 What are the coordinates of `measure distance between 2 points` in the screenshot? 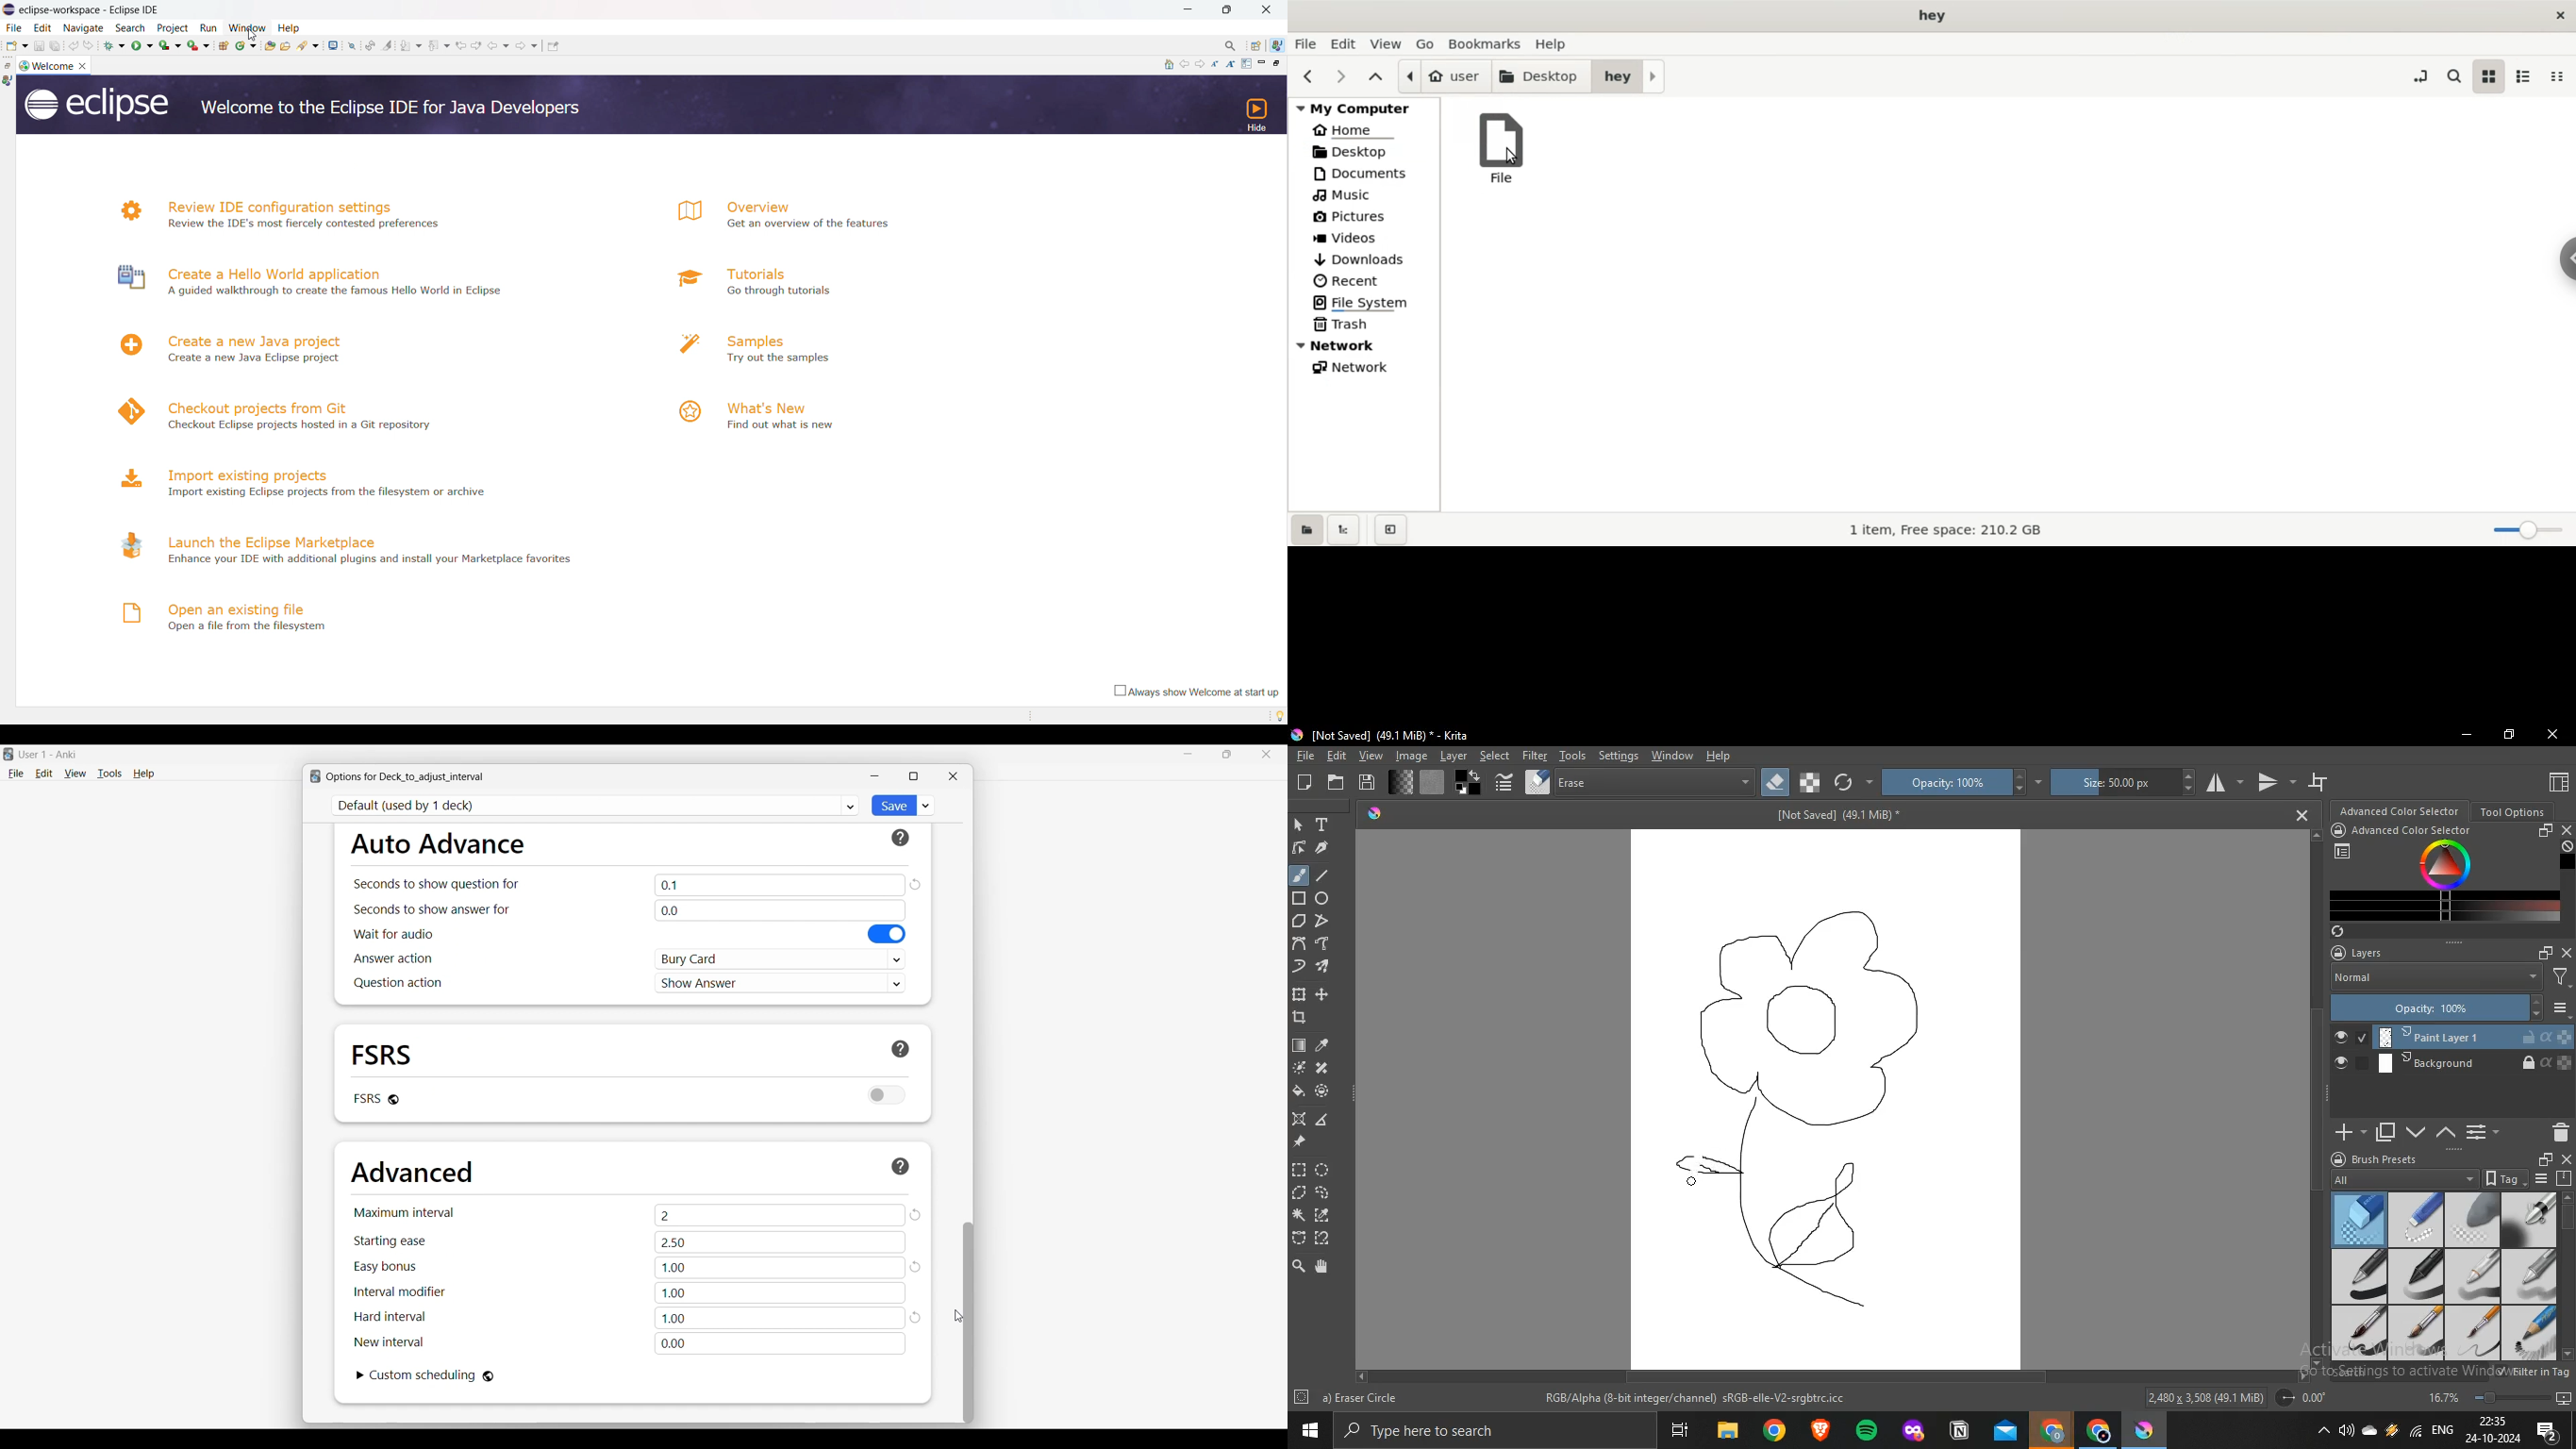 It's located at (1323, 1120).